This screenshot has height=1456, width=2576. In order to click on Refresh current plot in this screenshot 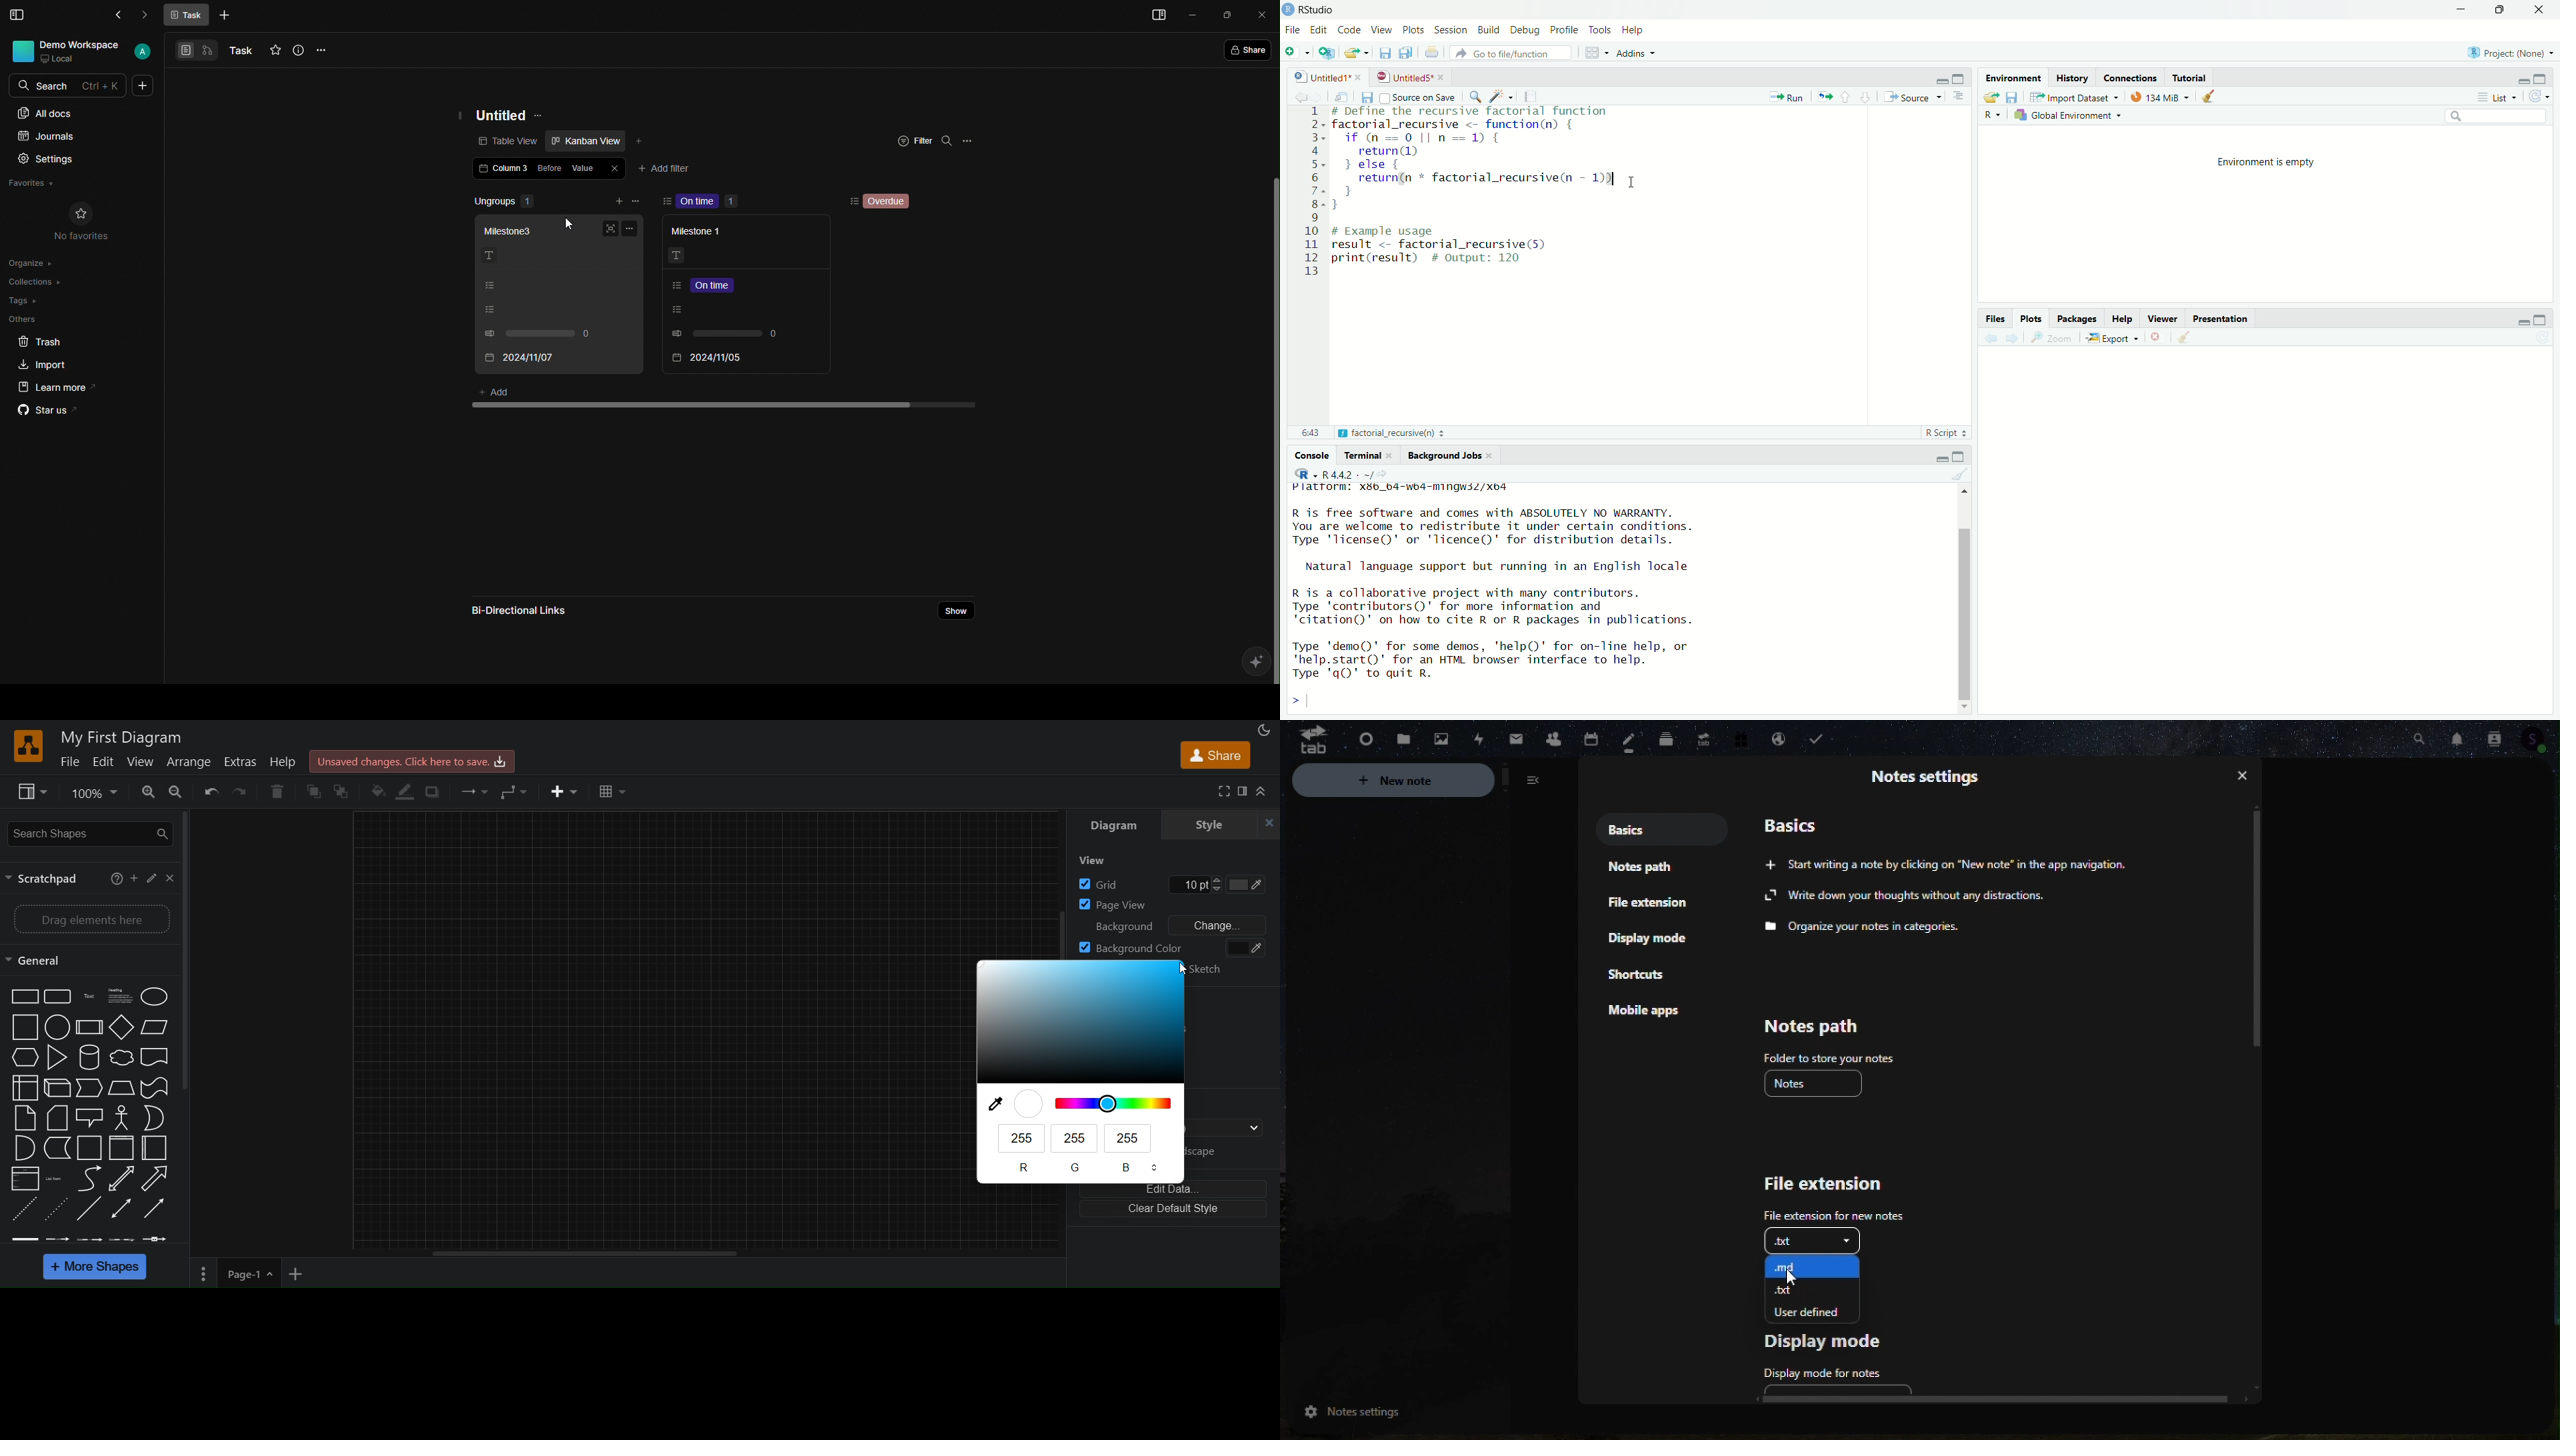, I will do `click(2541, 338)`.